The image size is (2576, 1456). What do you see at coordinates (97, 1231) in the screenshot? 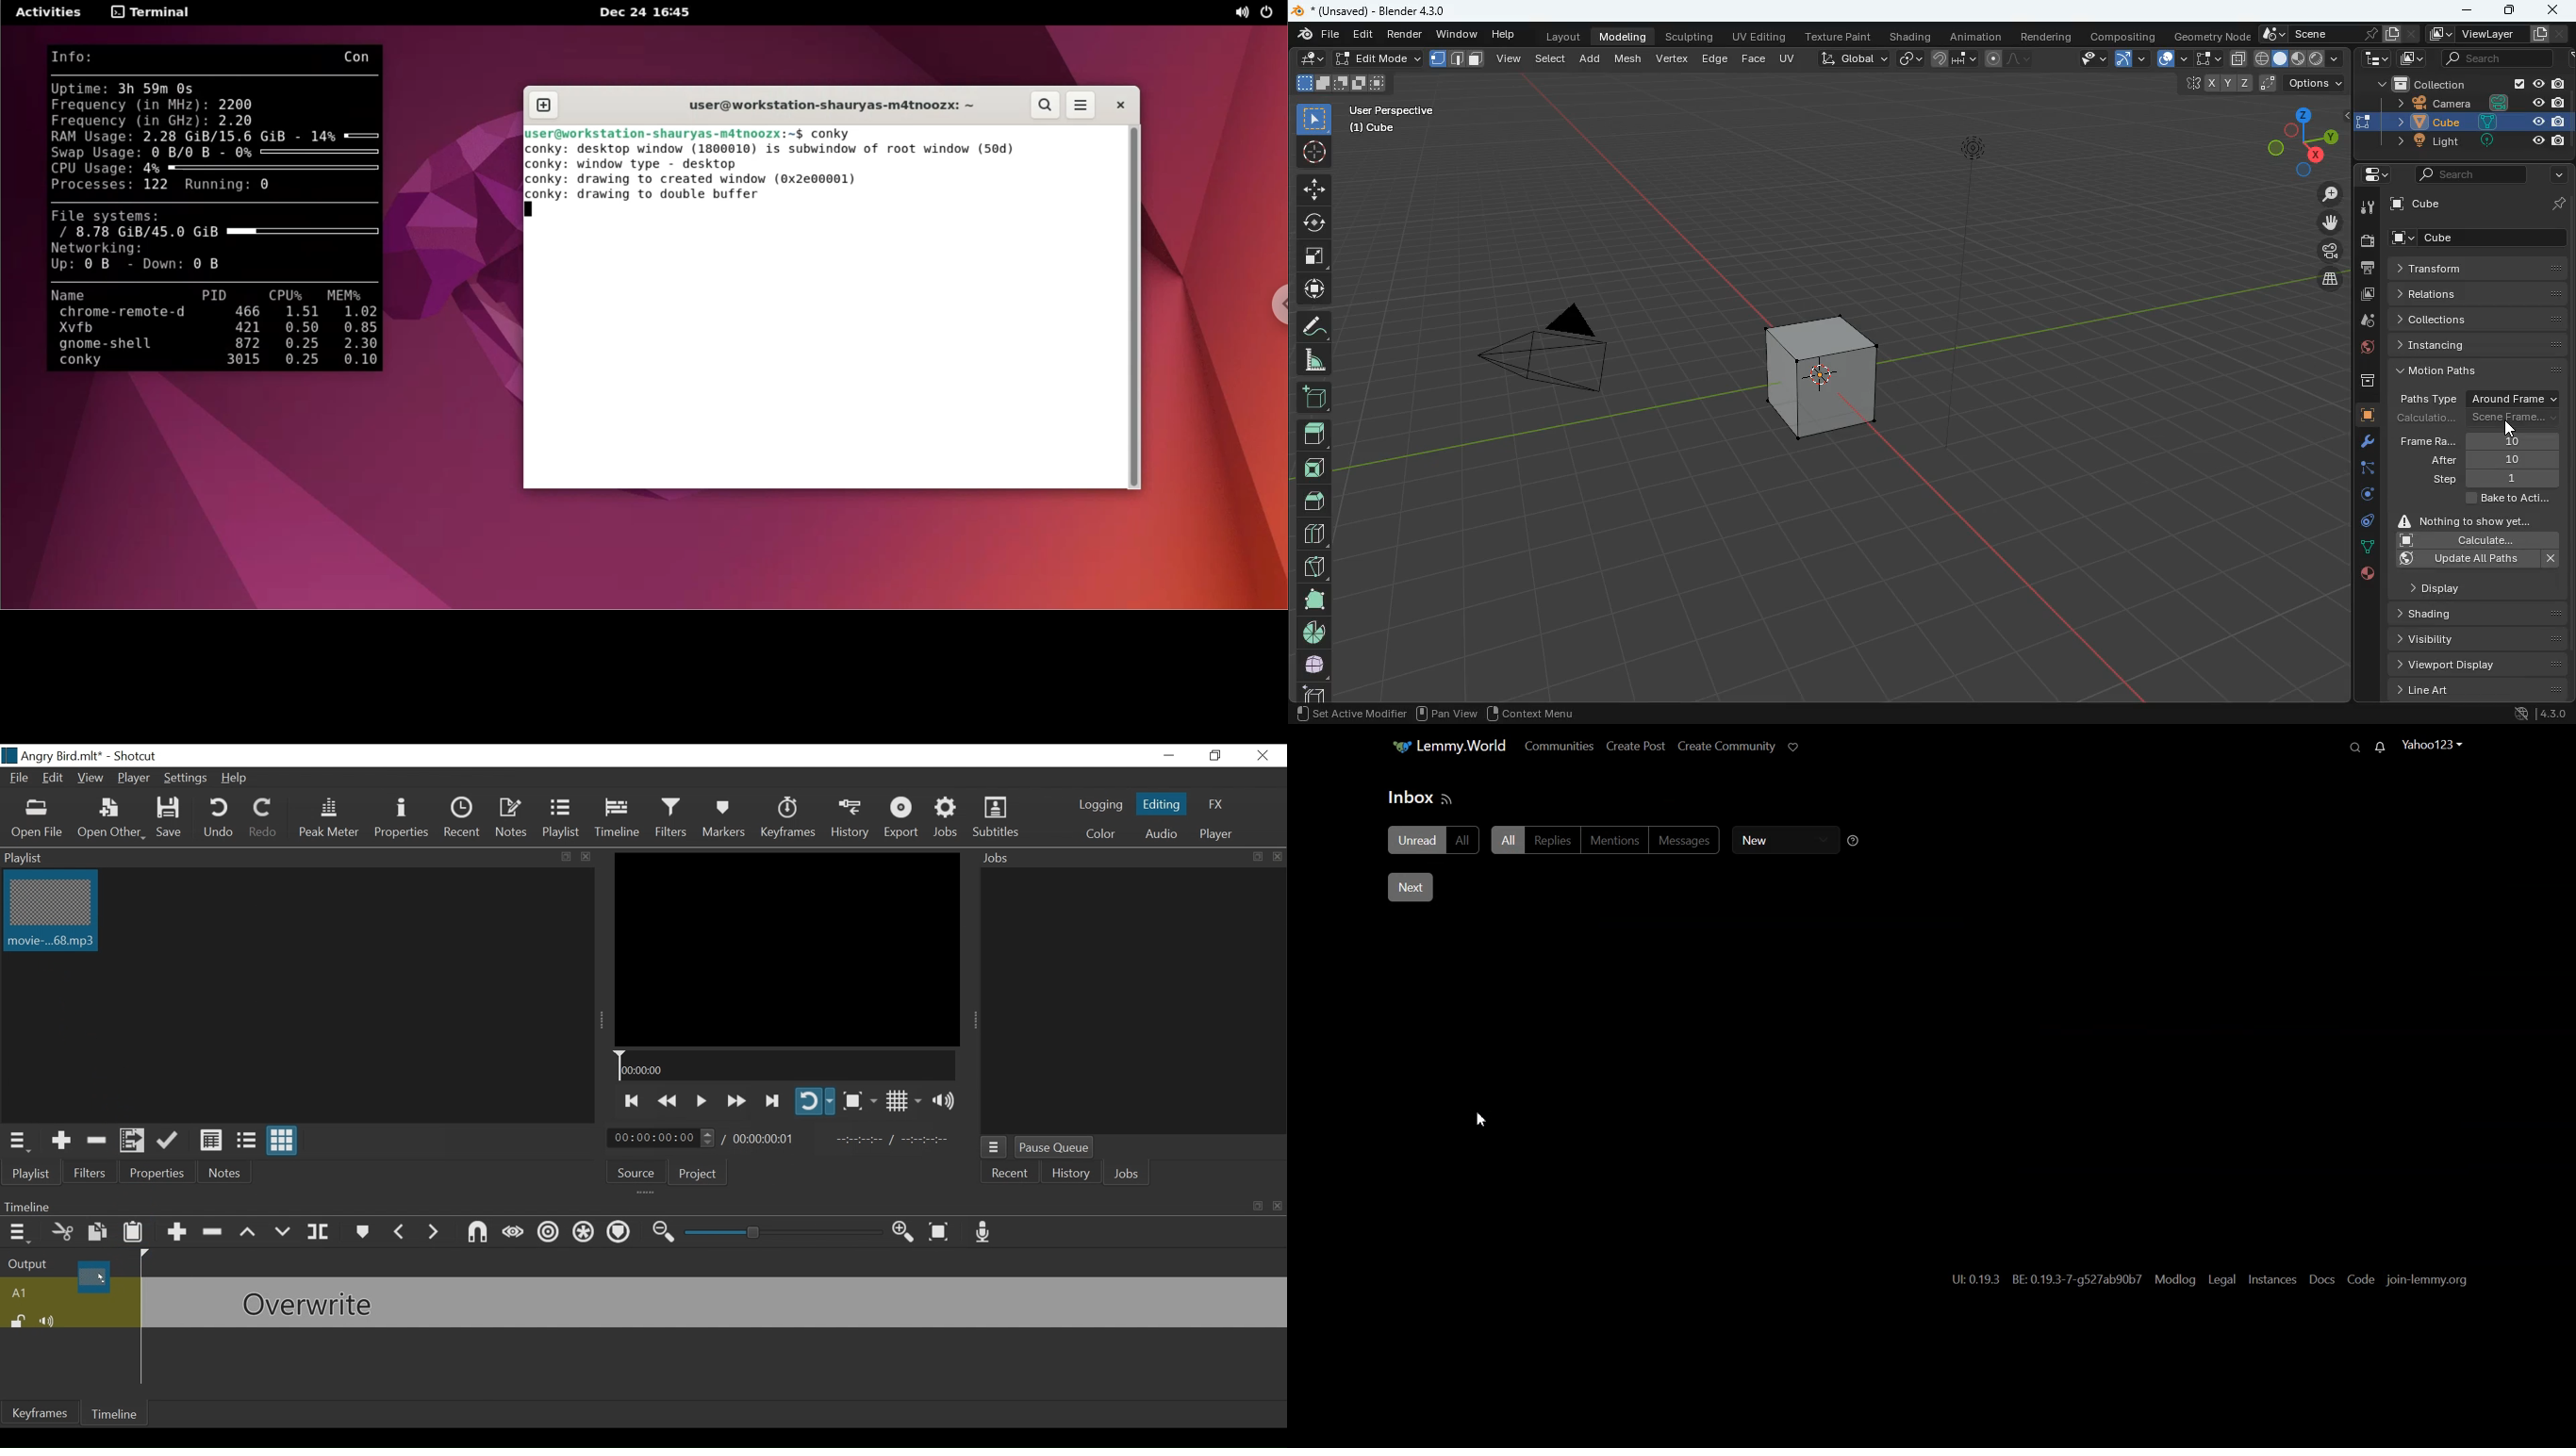
I see `Copy` at bounding box center [97, 1231].